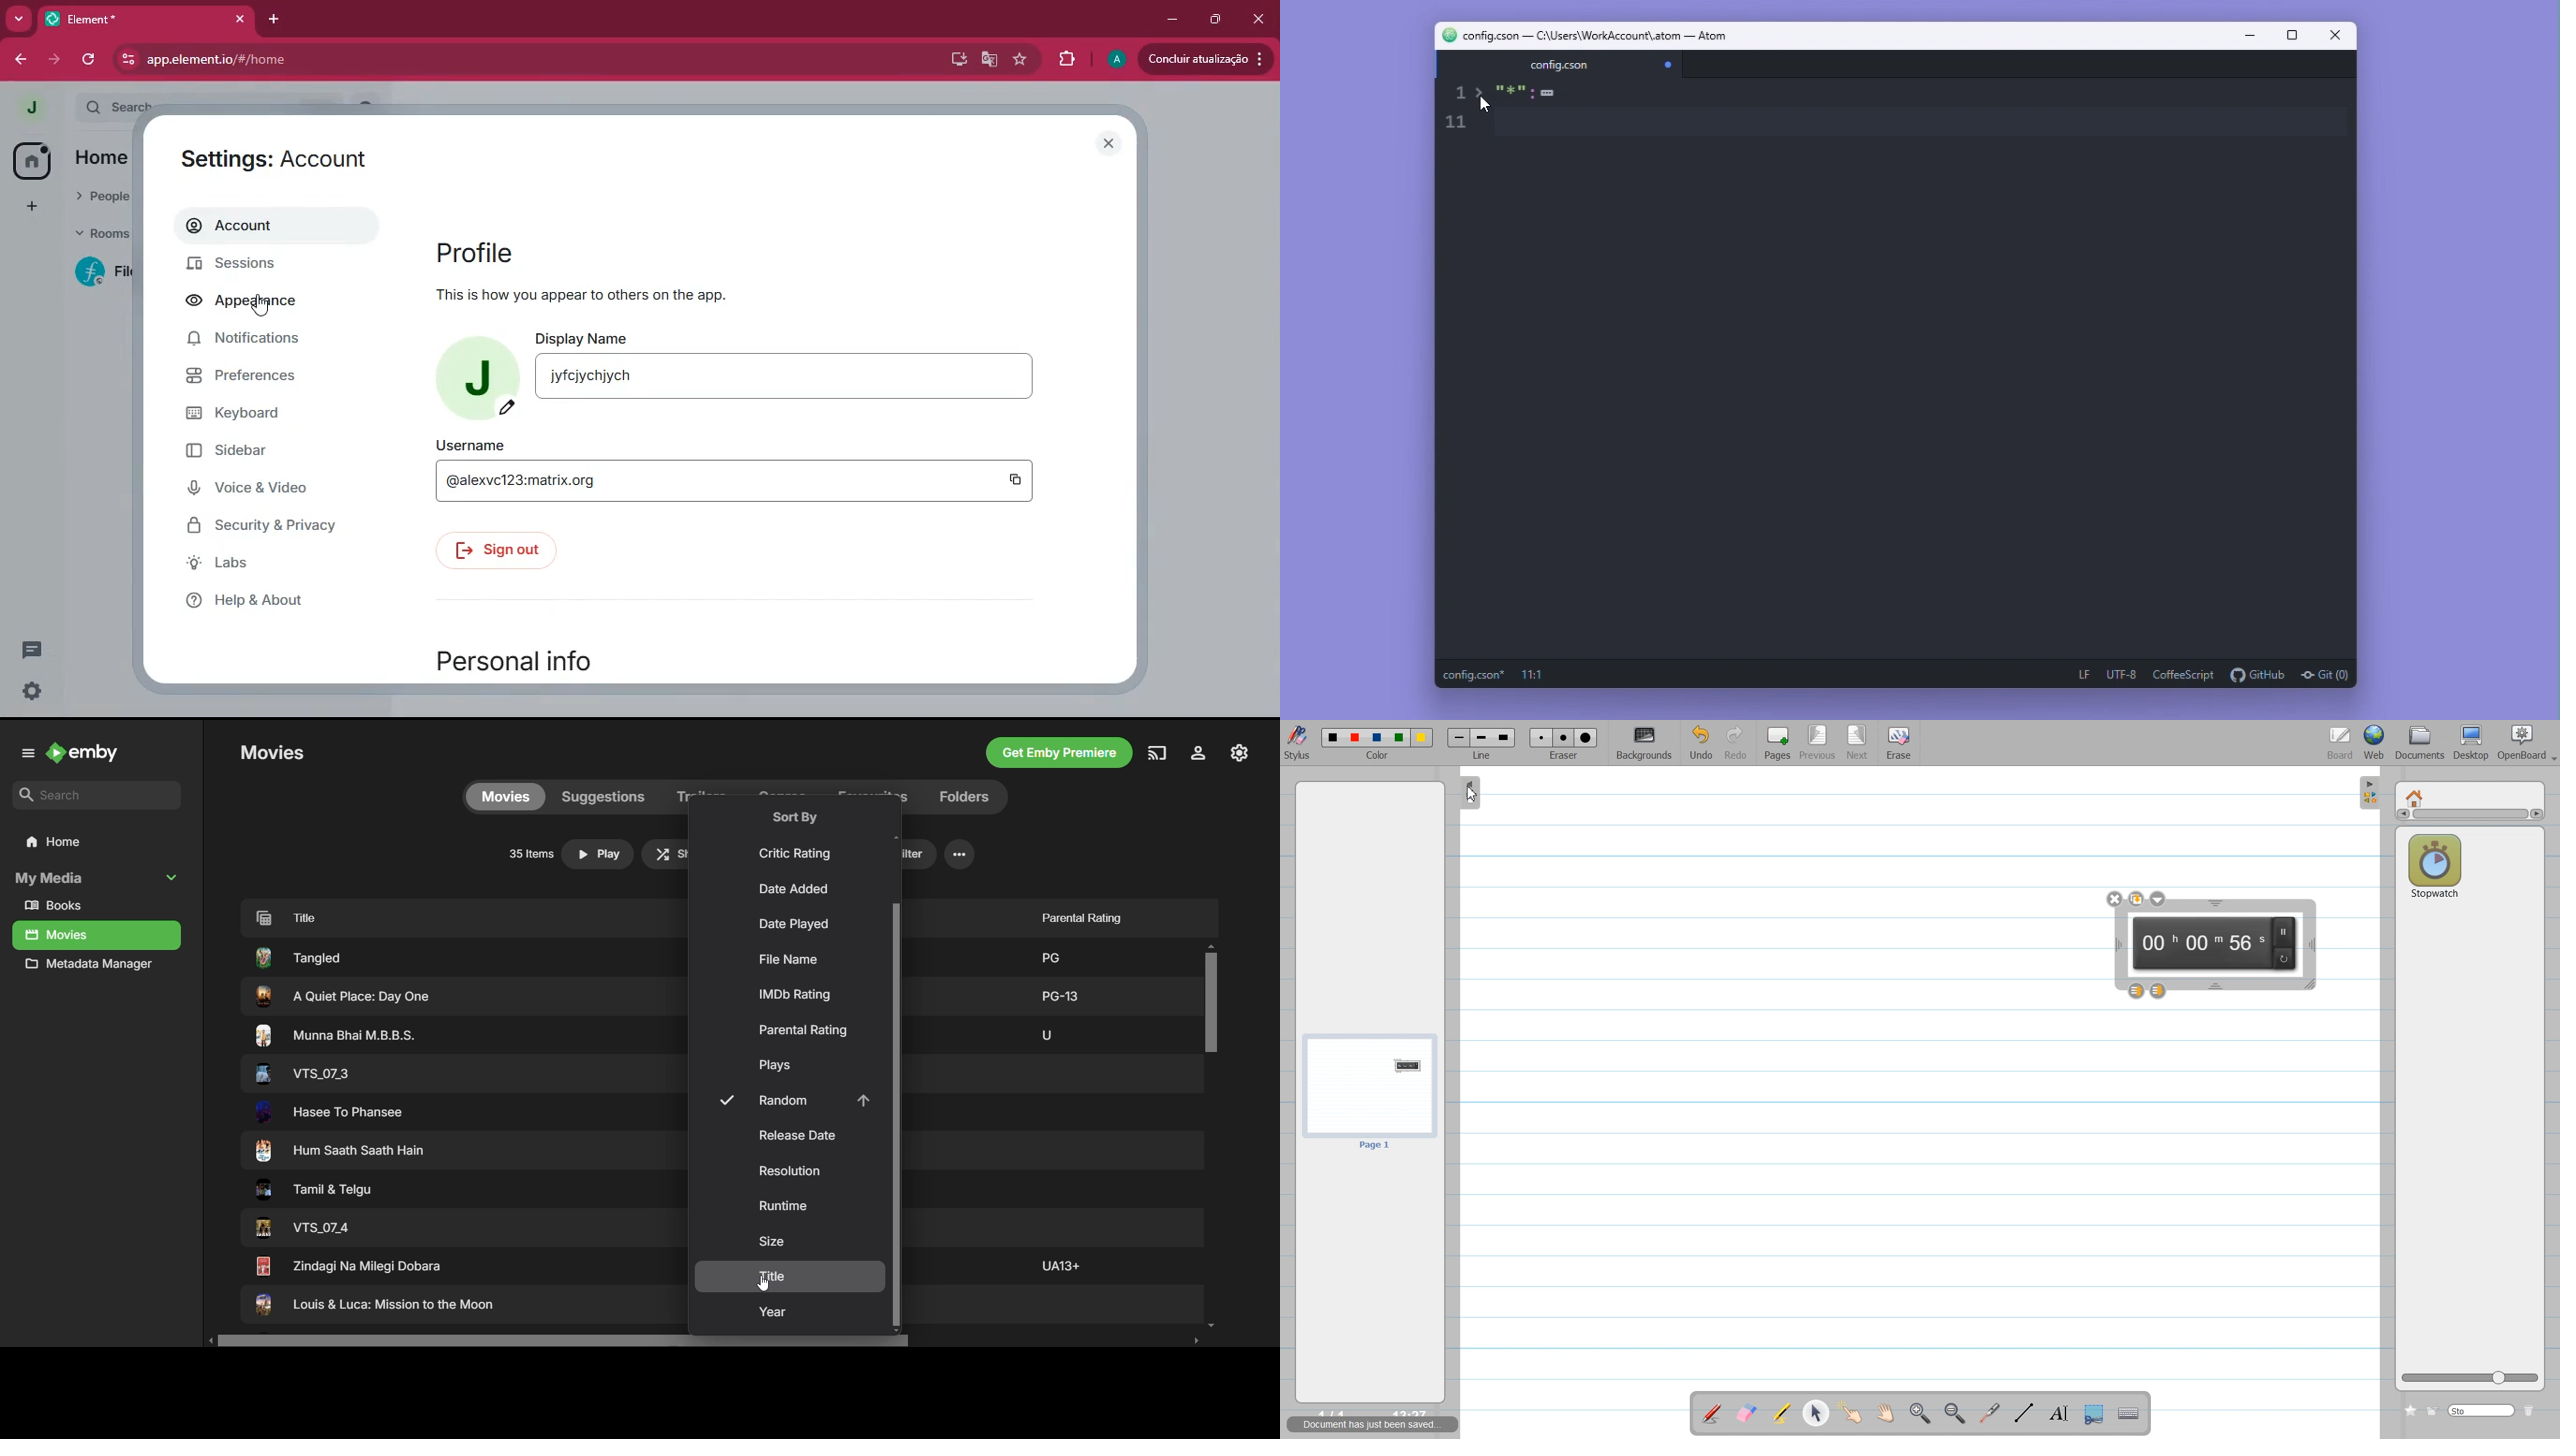 The height and width of the screenshot is (1456, 2576). I want to click on close, so click(242, 19).